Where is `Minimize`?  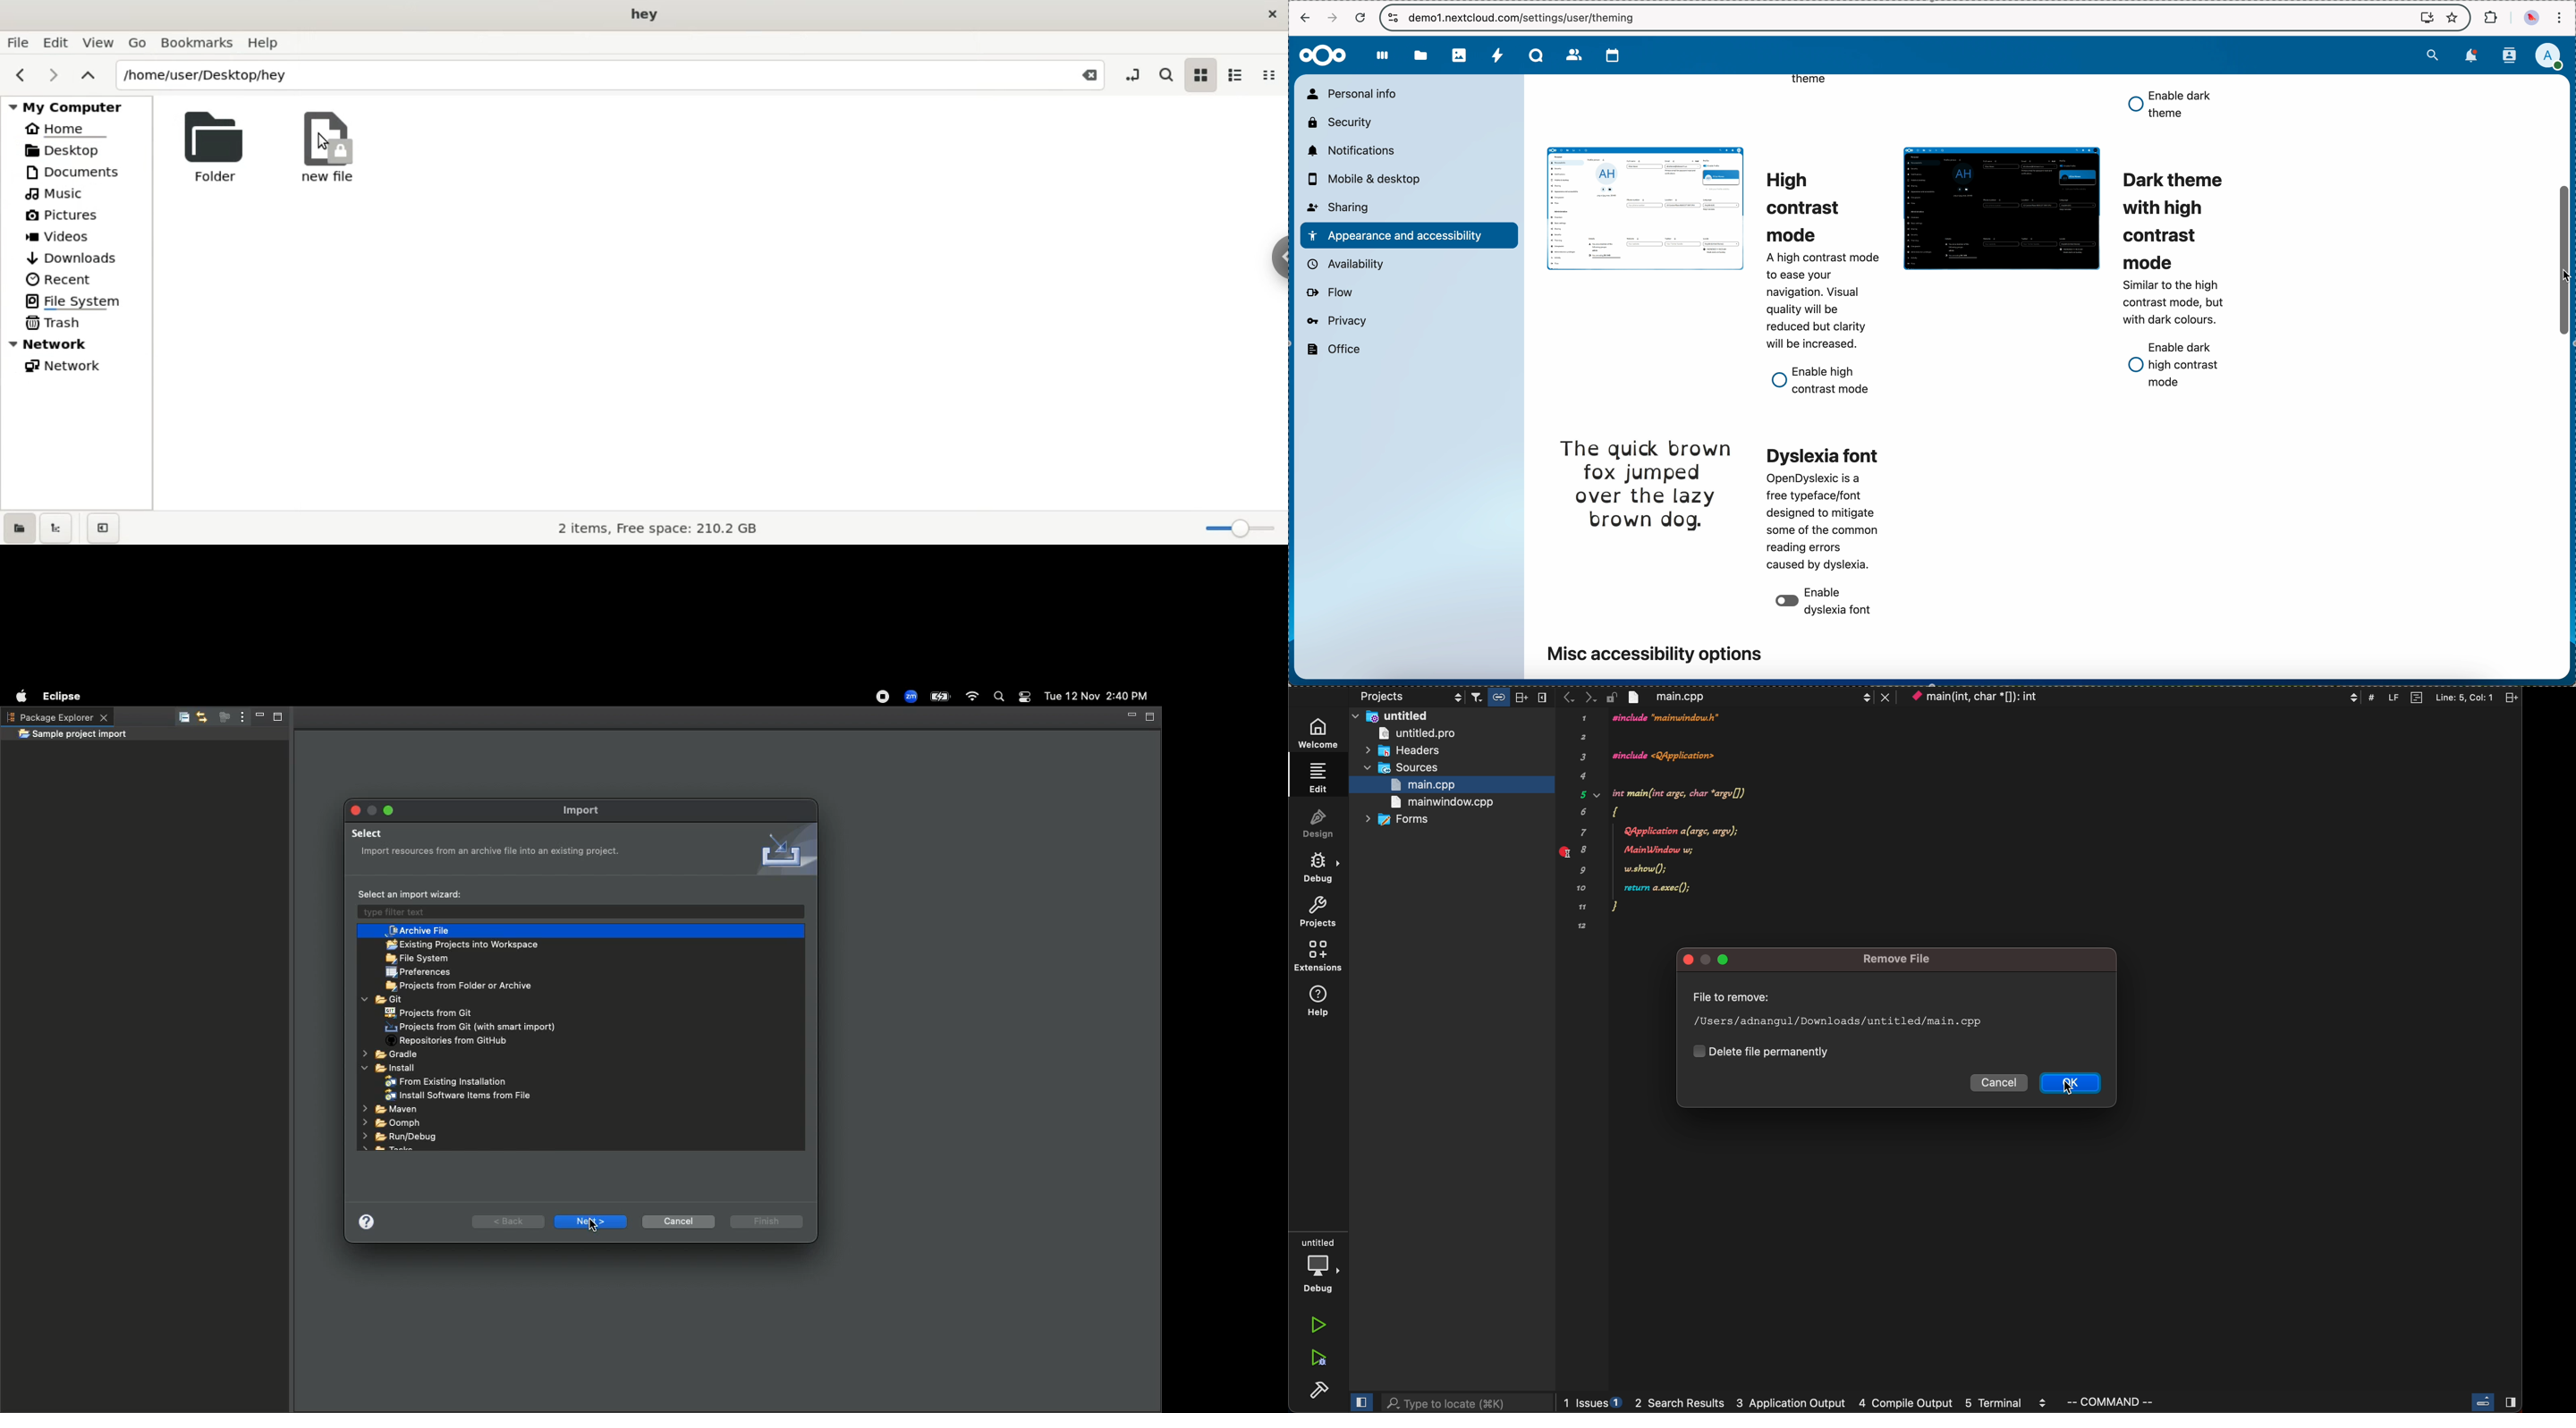
Minimize is located at coordinates (1130, 716).